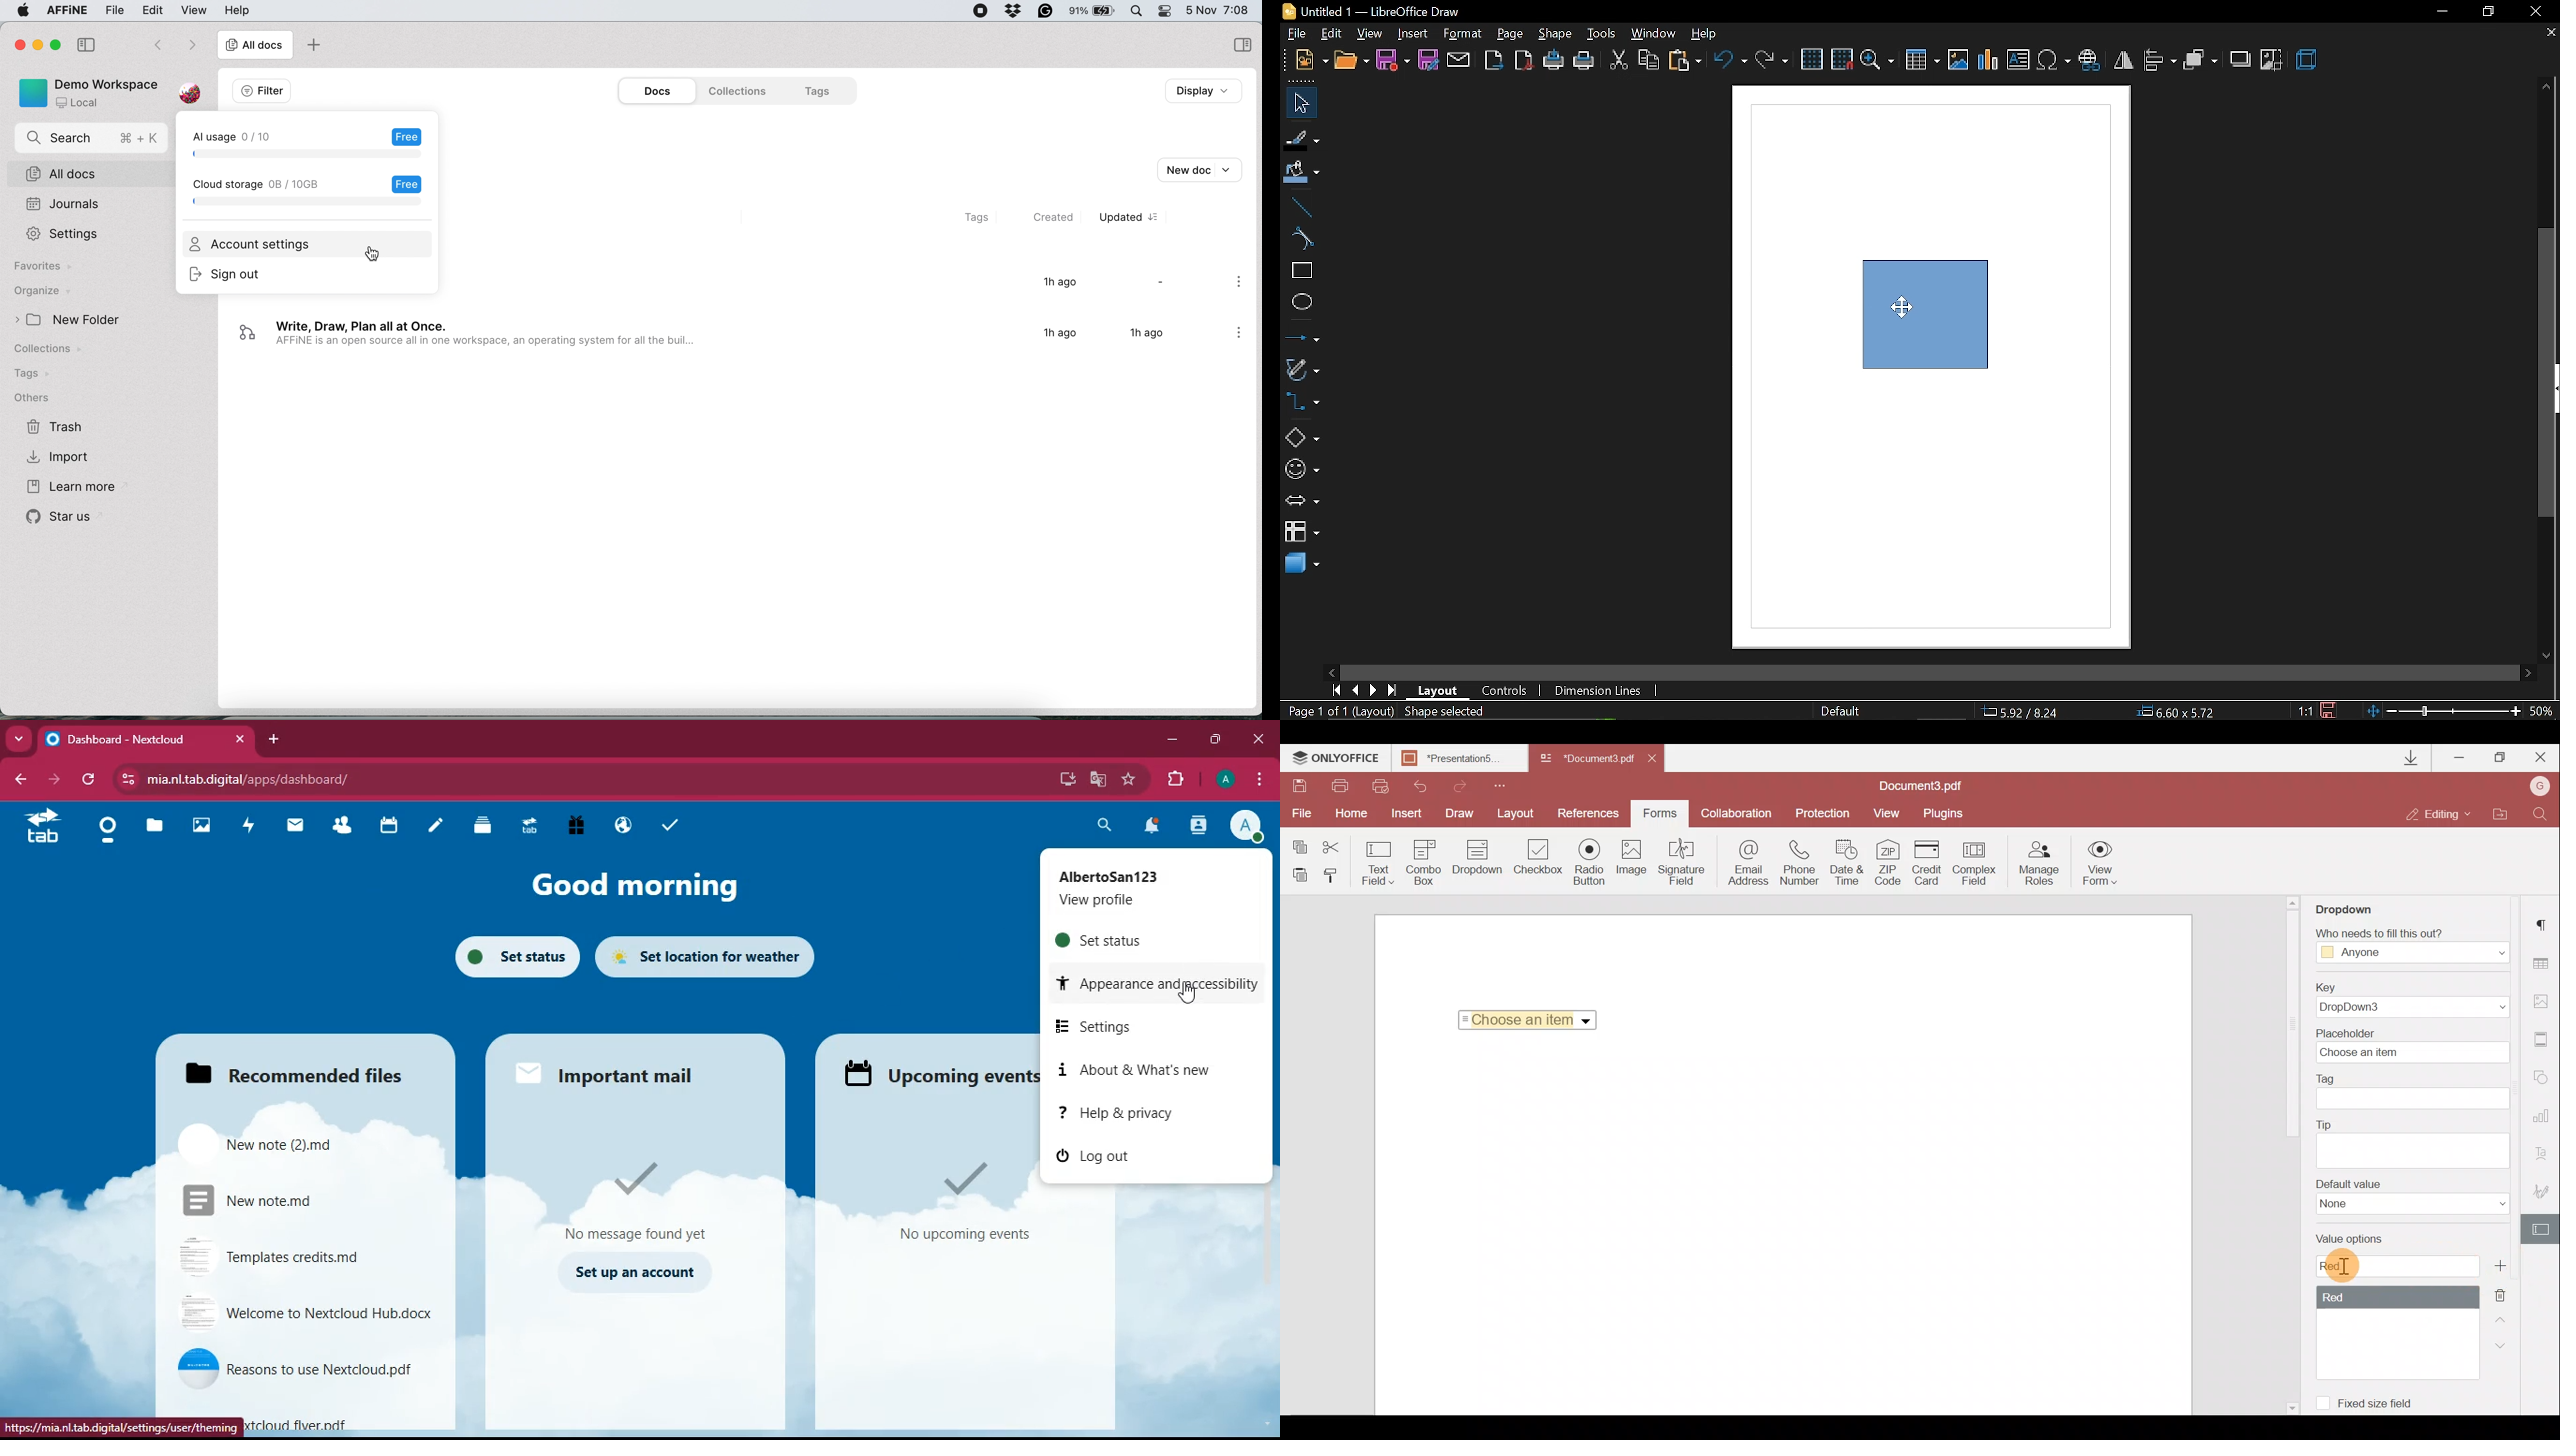 Image resolution: width=2576 pixels, height=1456 pixels. Describe the element at coordinates (1299, 786) in the screenshot. I see `Save` at that location.